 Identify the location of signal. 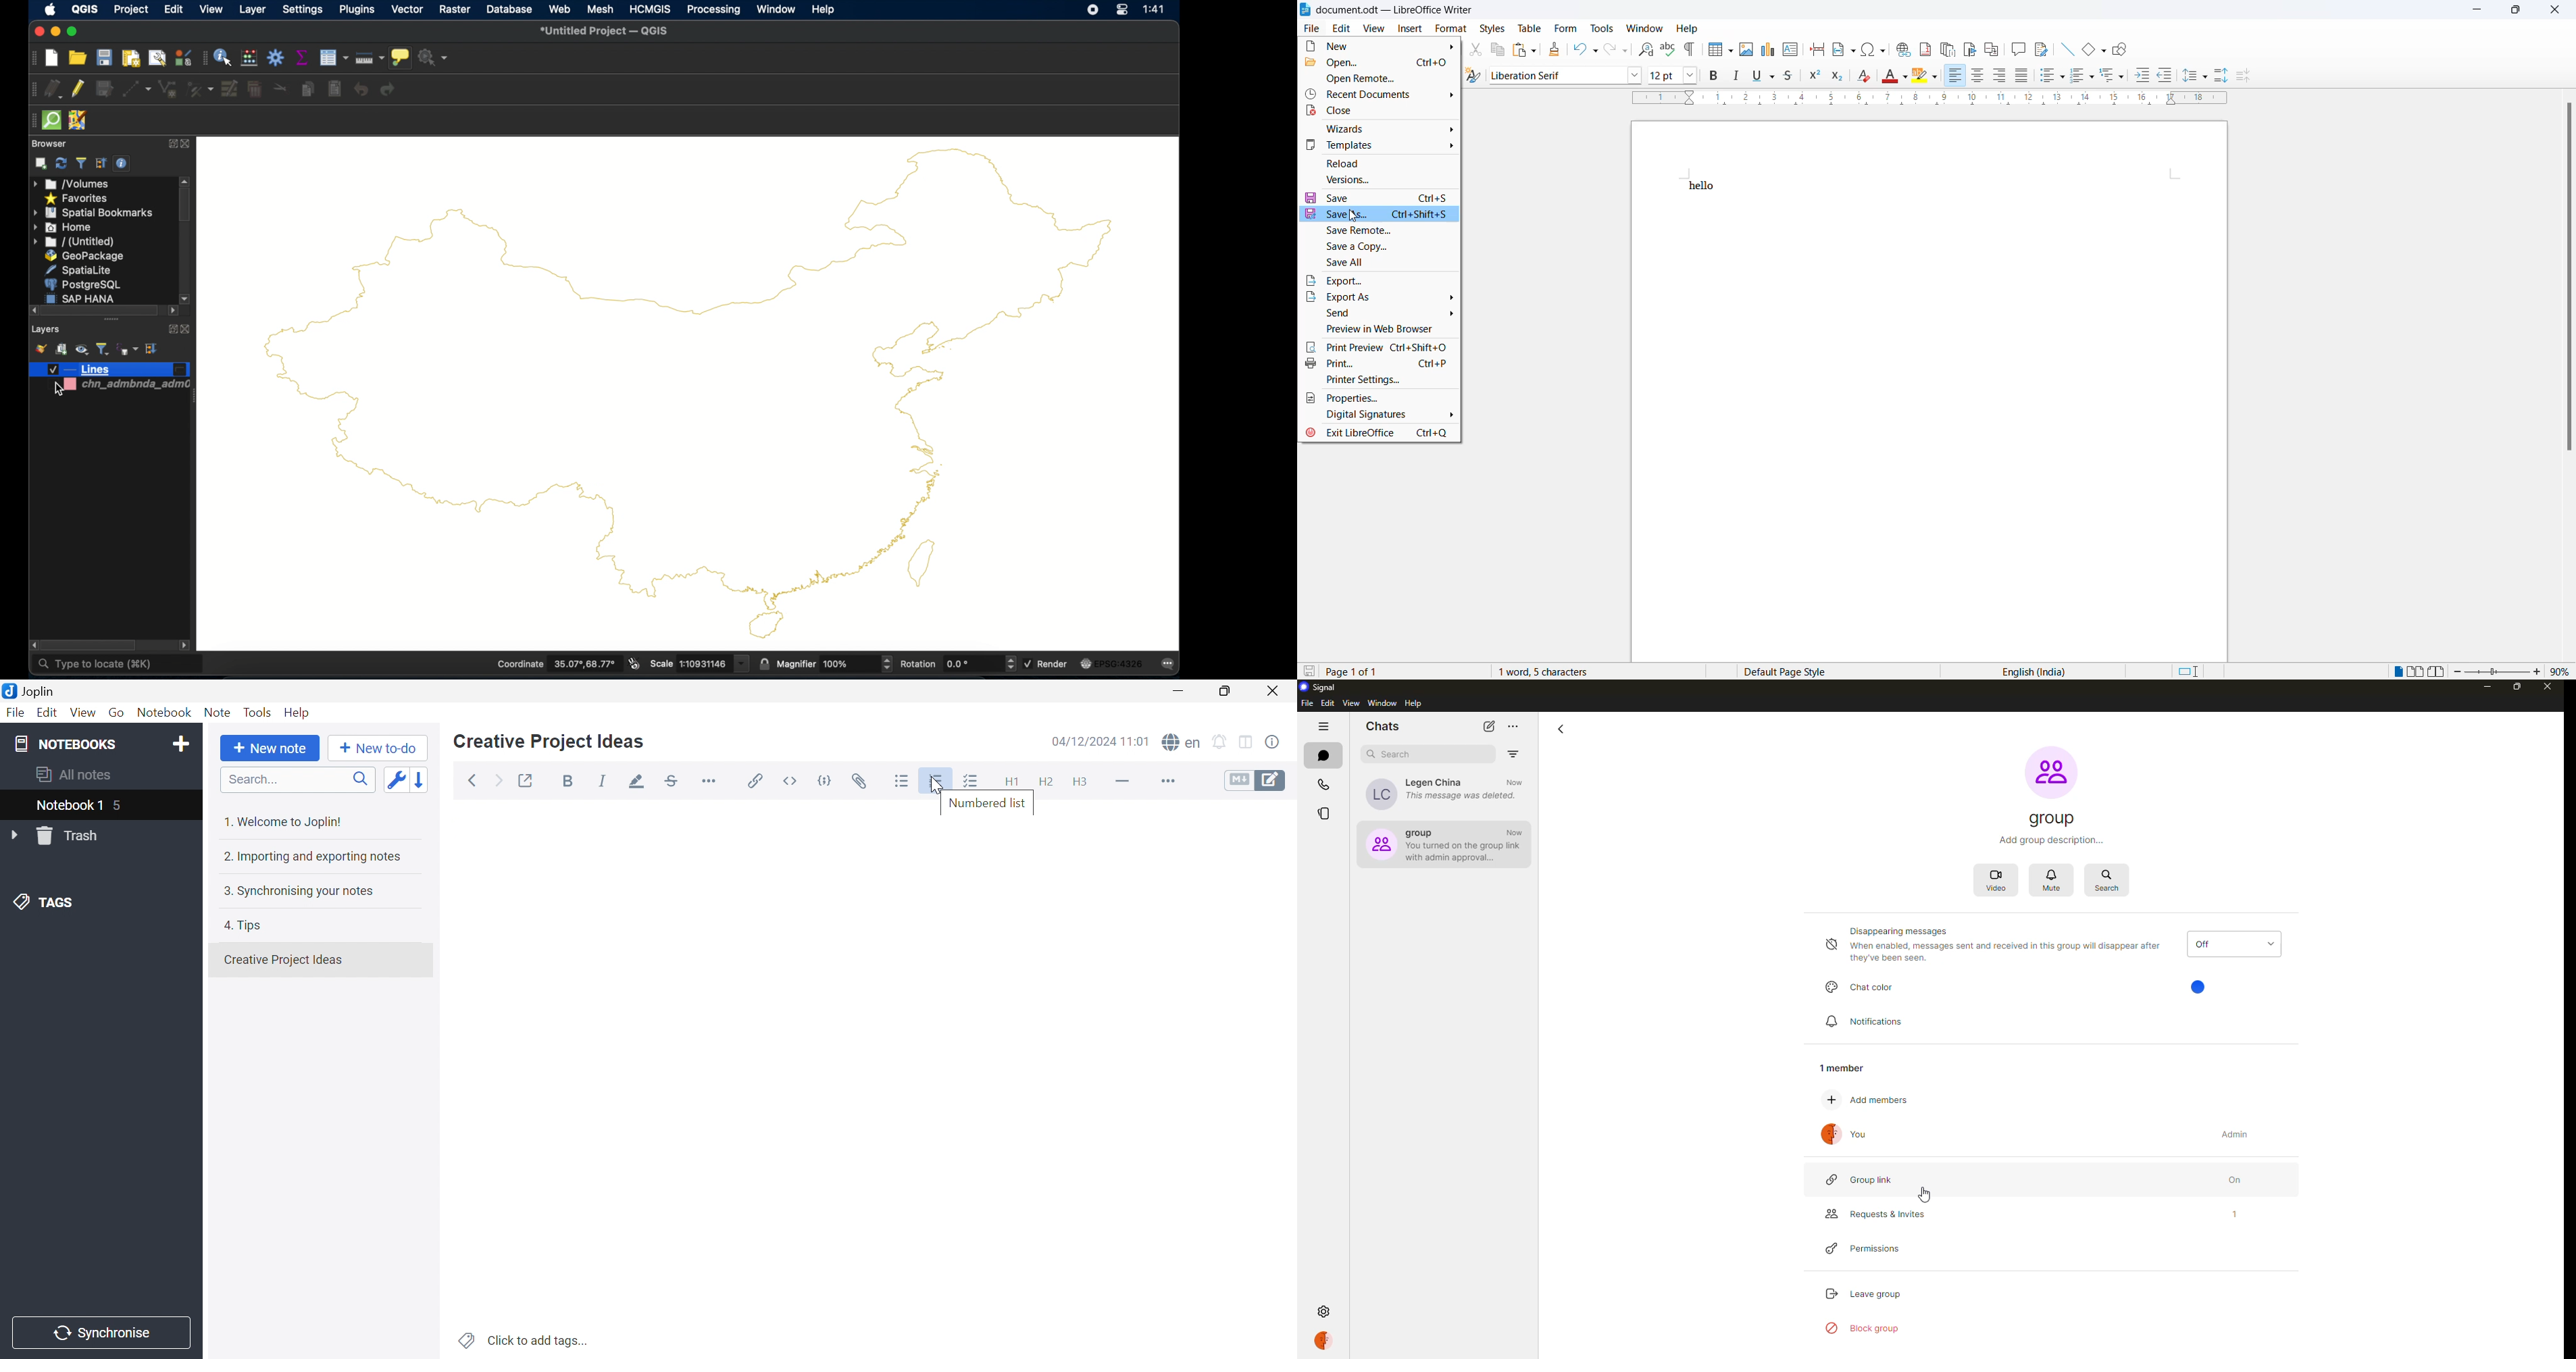
(1322, 687).